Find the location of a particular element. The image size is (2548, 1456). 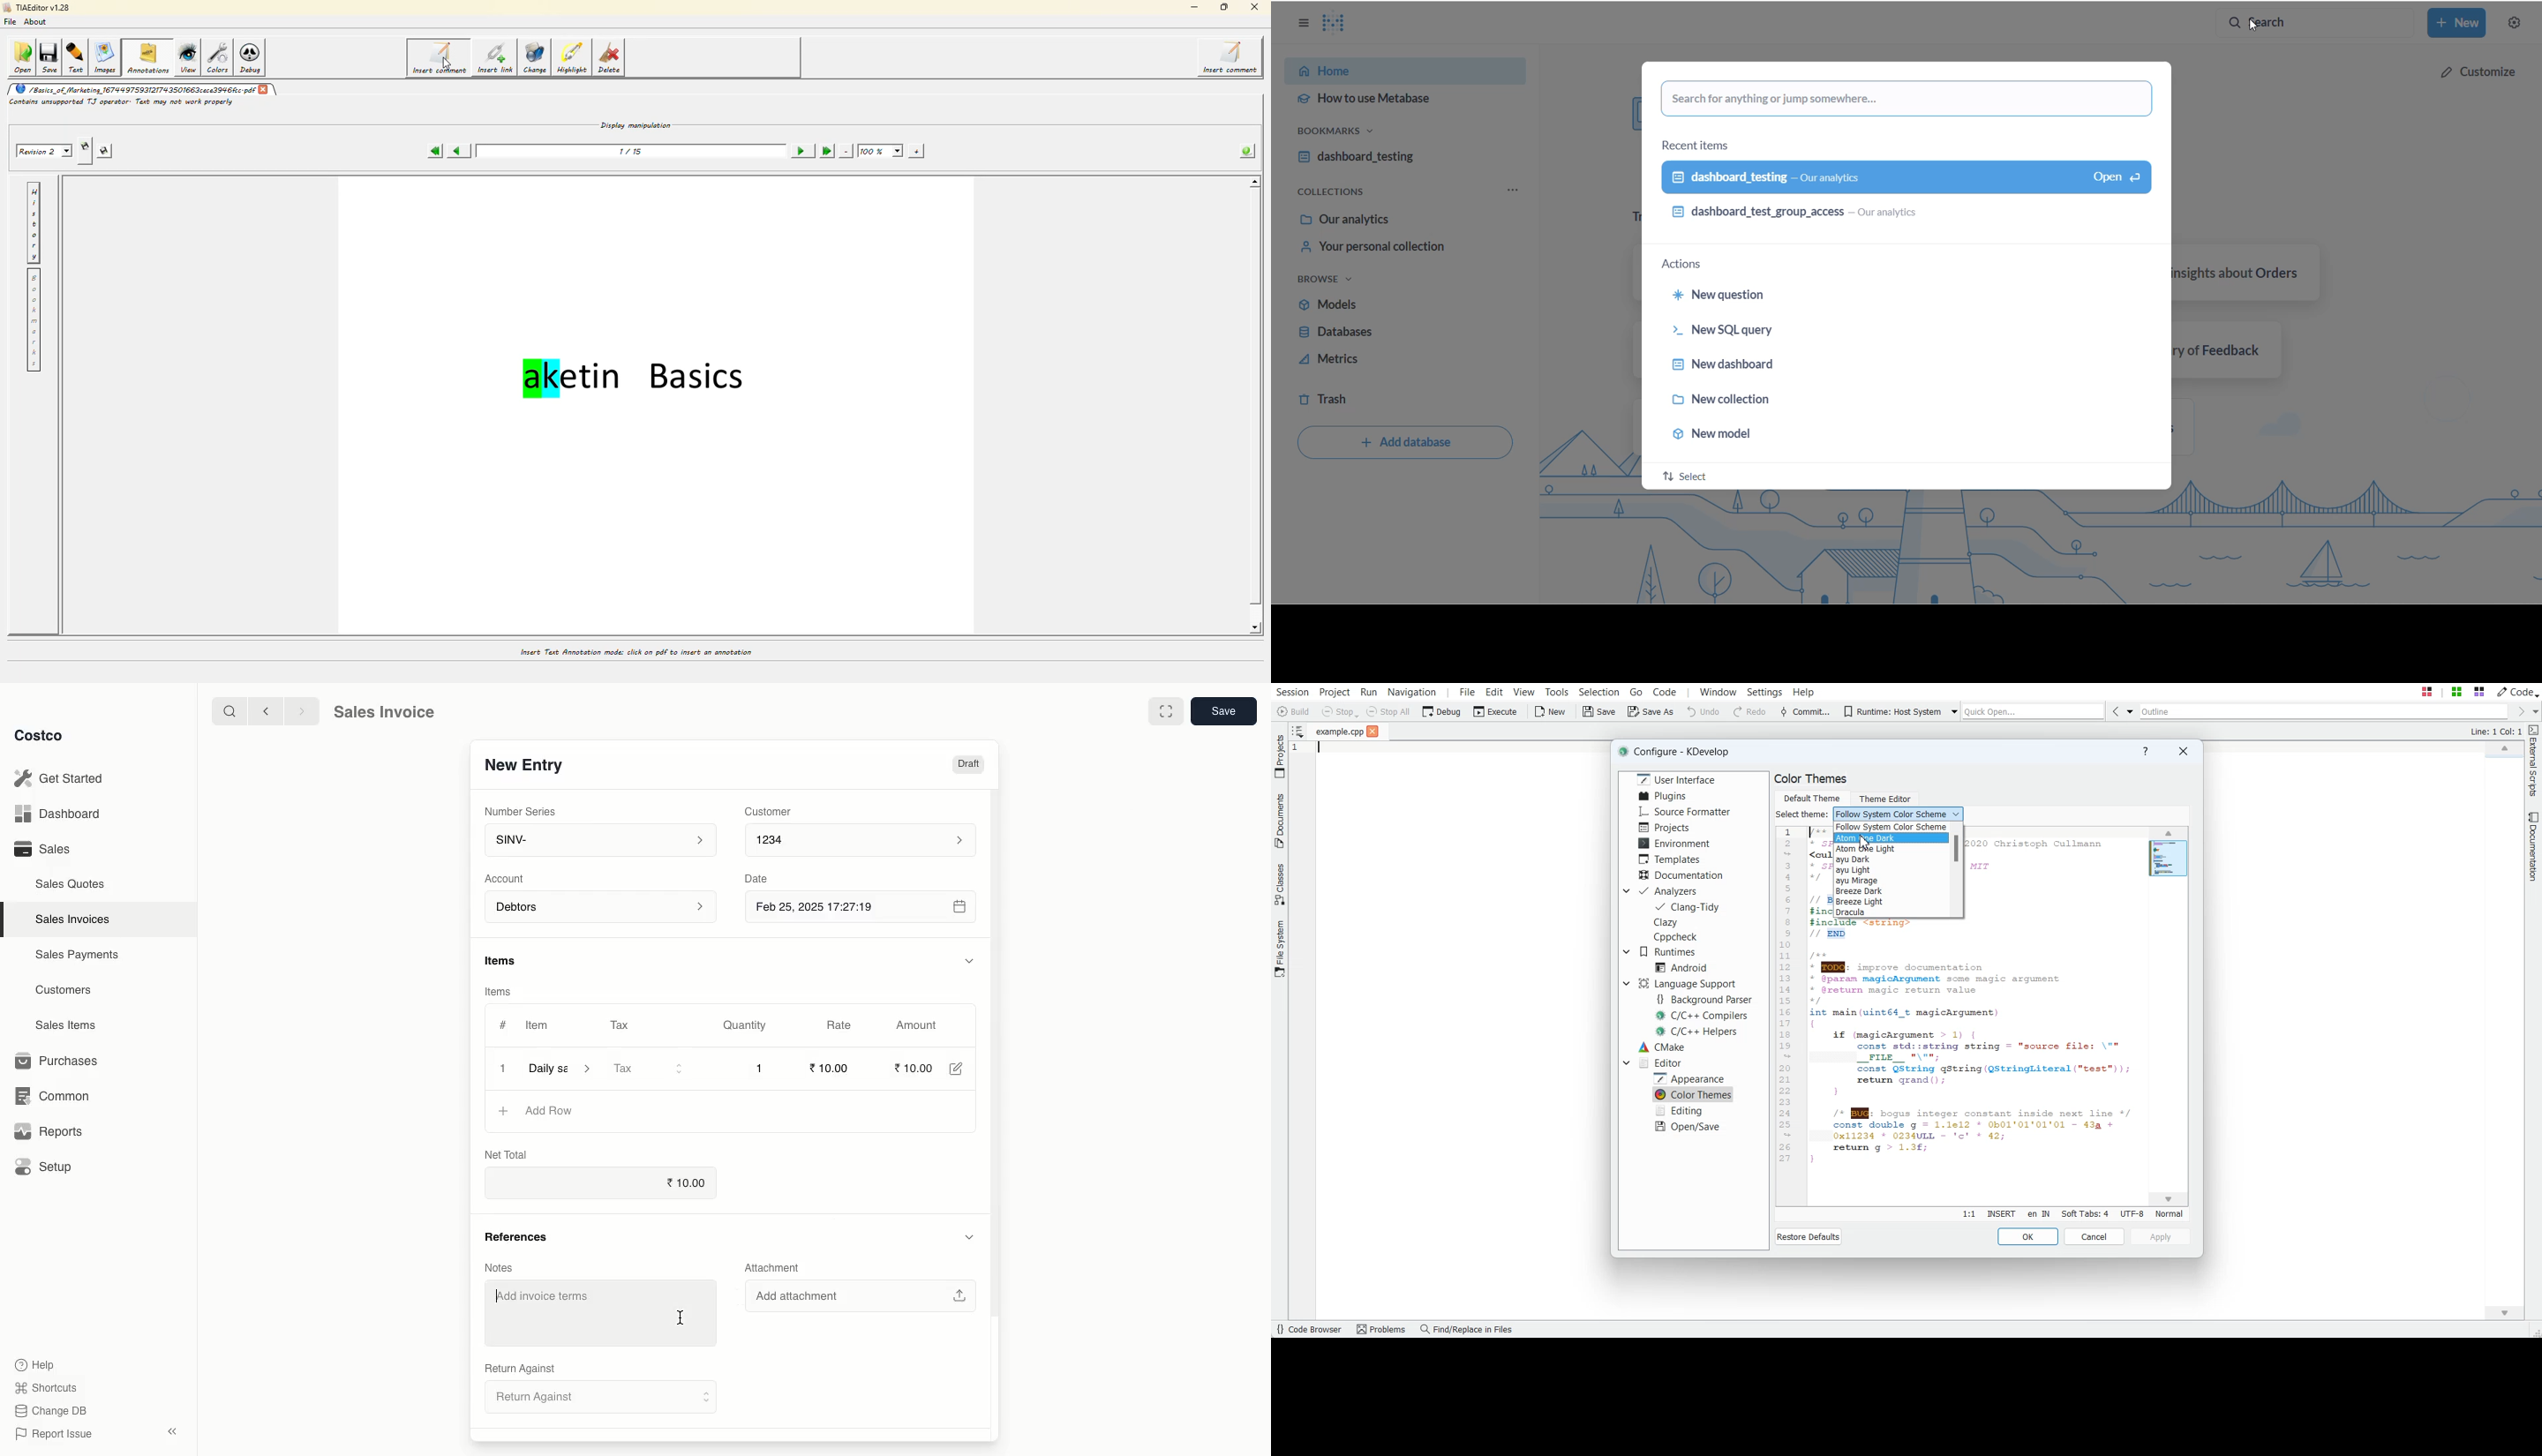

ayu Dark is located at coordinates (1893, 860).